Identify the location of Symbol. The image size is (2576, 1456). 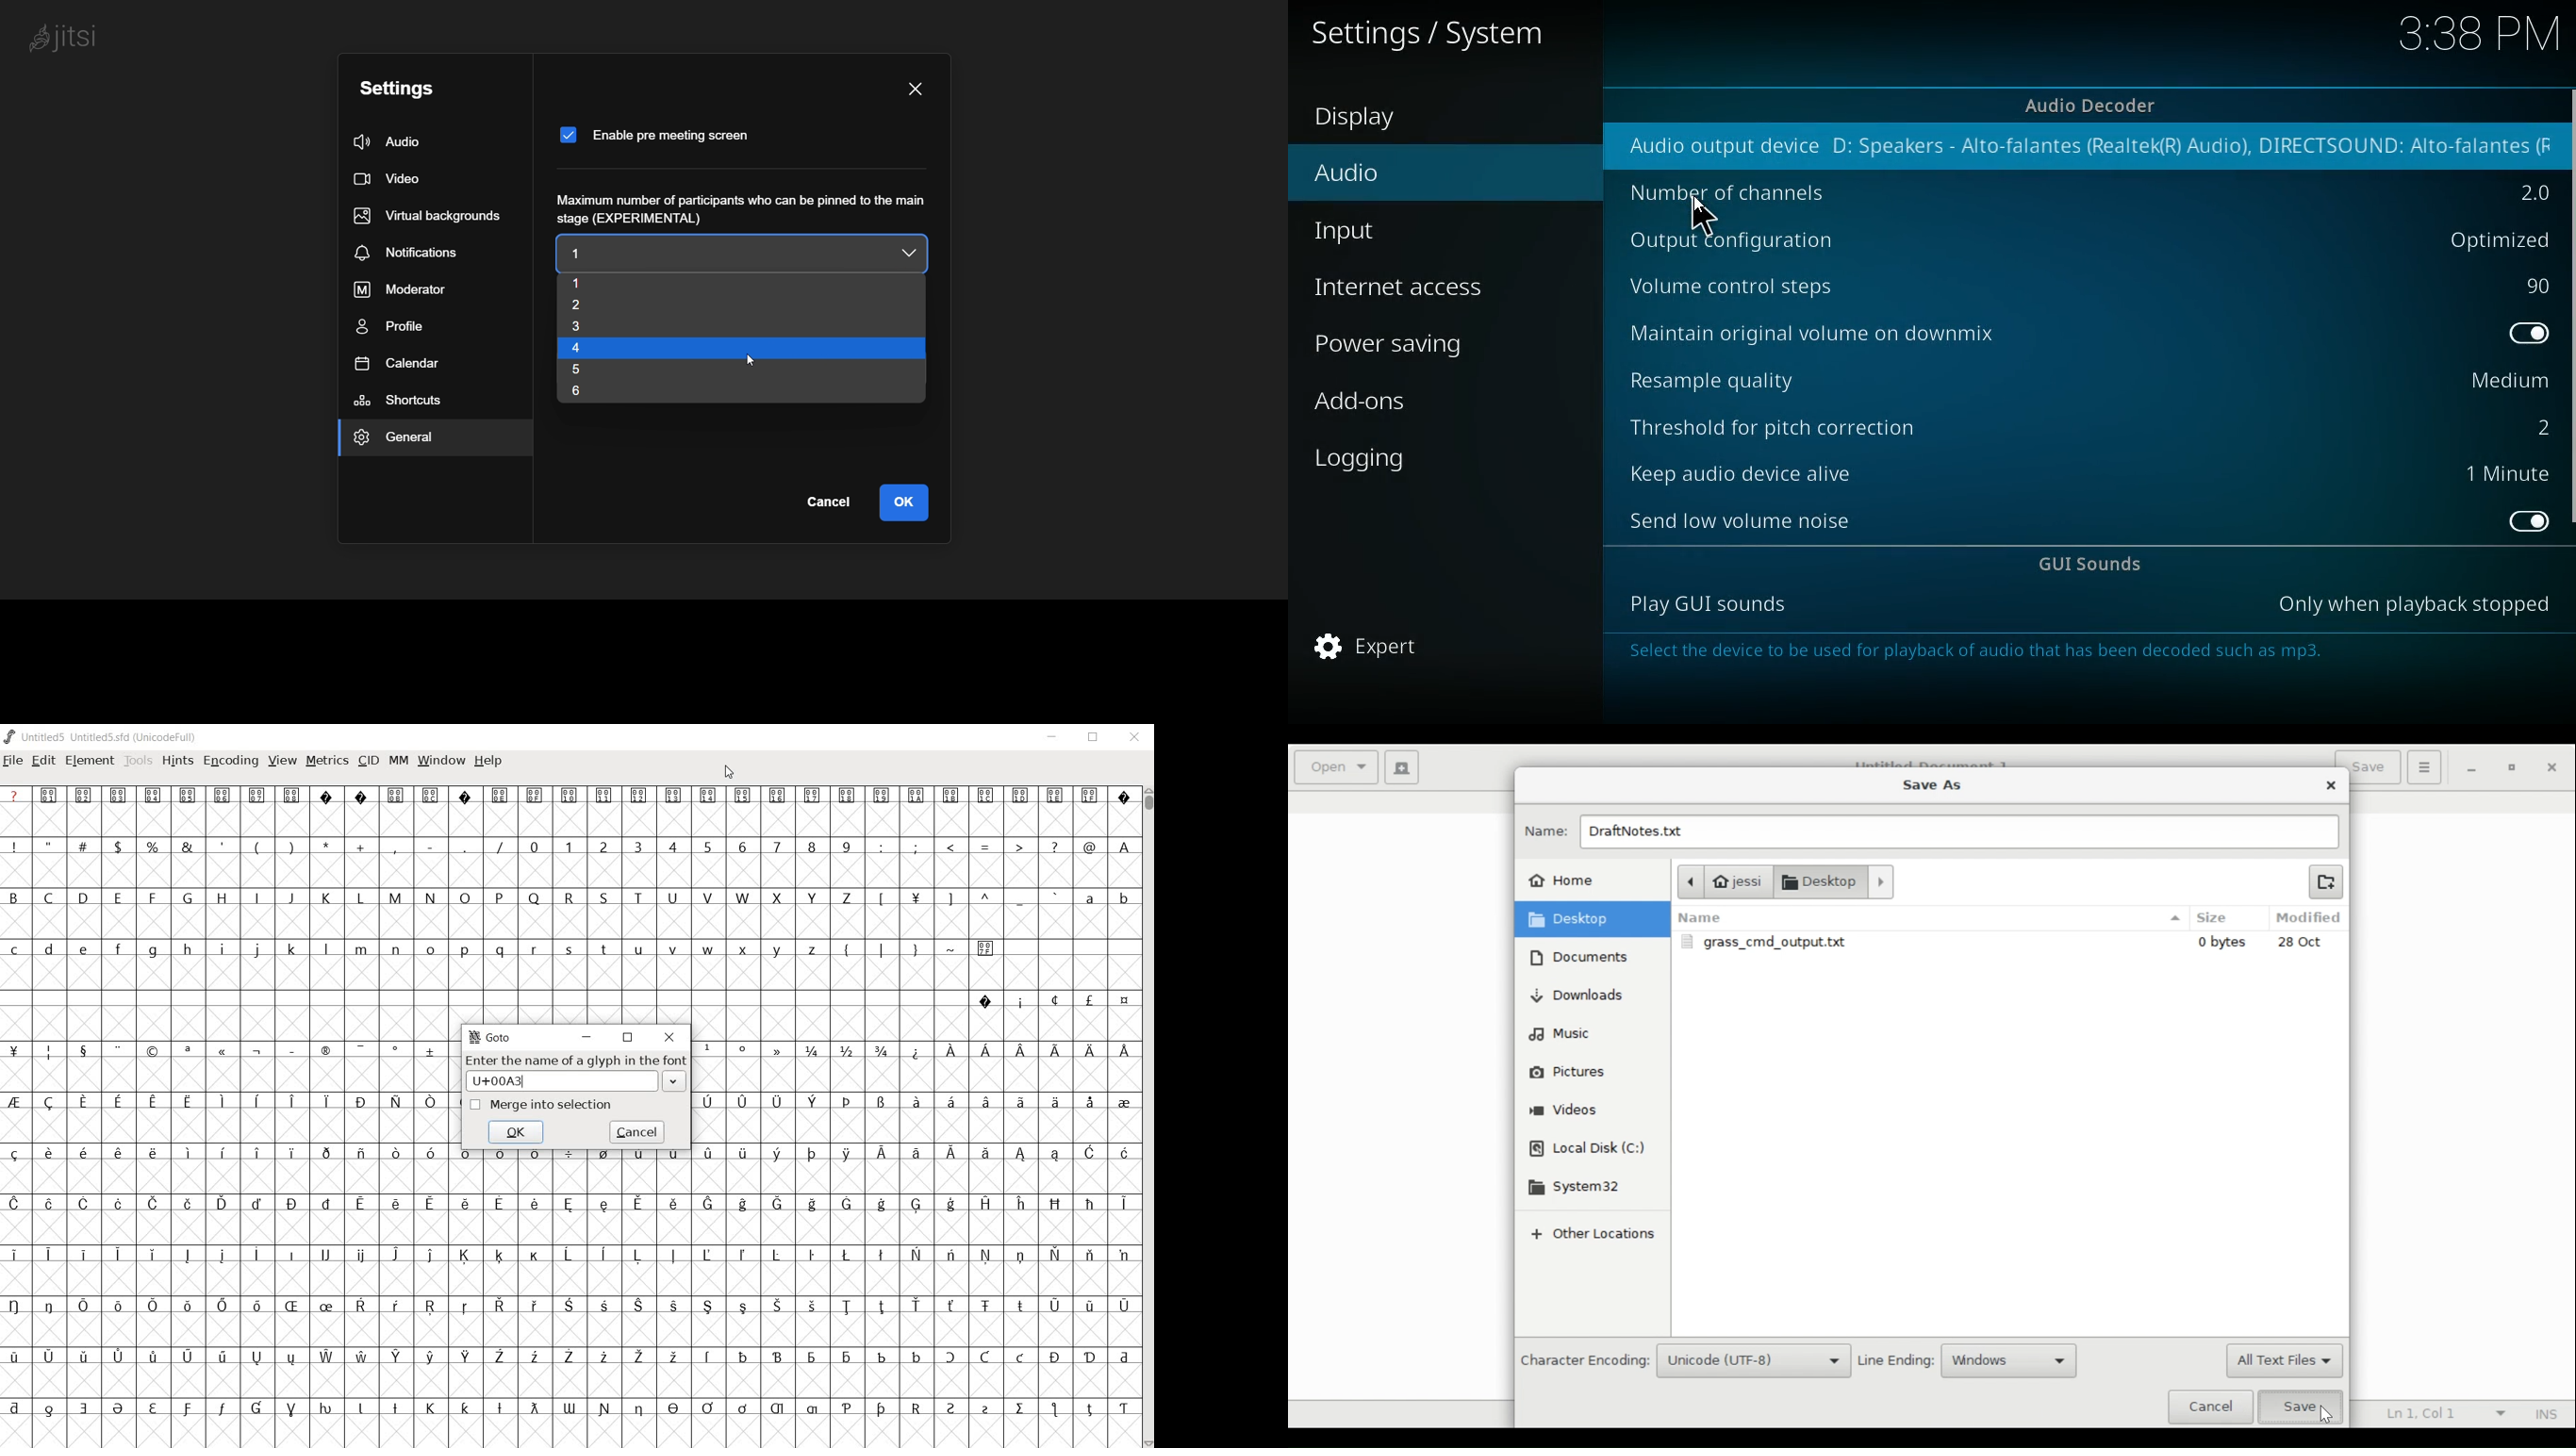
(986, 1409).